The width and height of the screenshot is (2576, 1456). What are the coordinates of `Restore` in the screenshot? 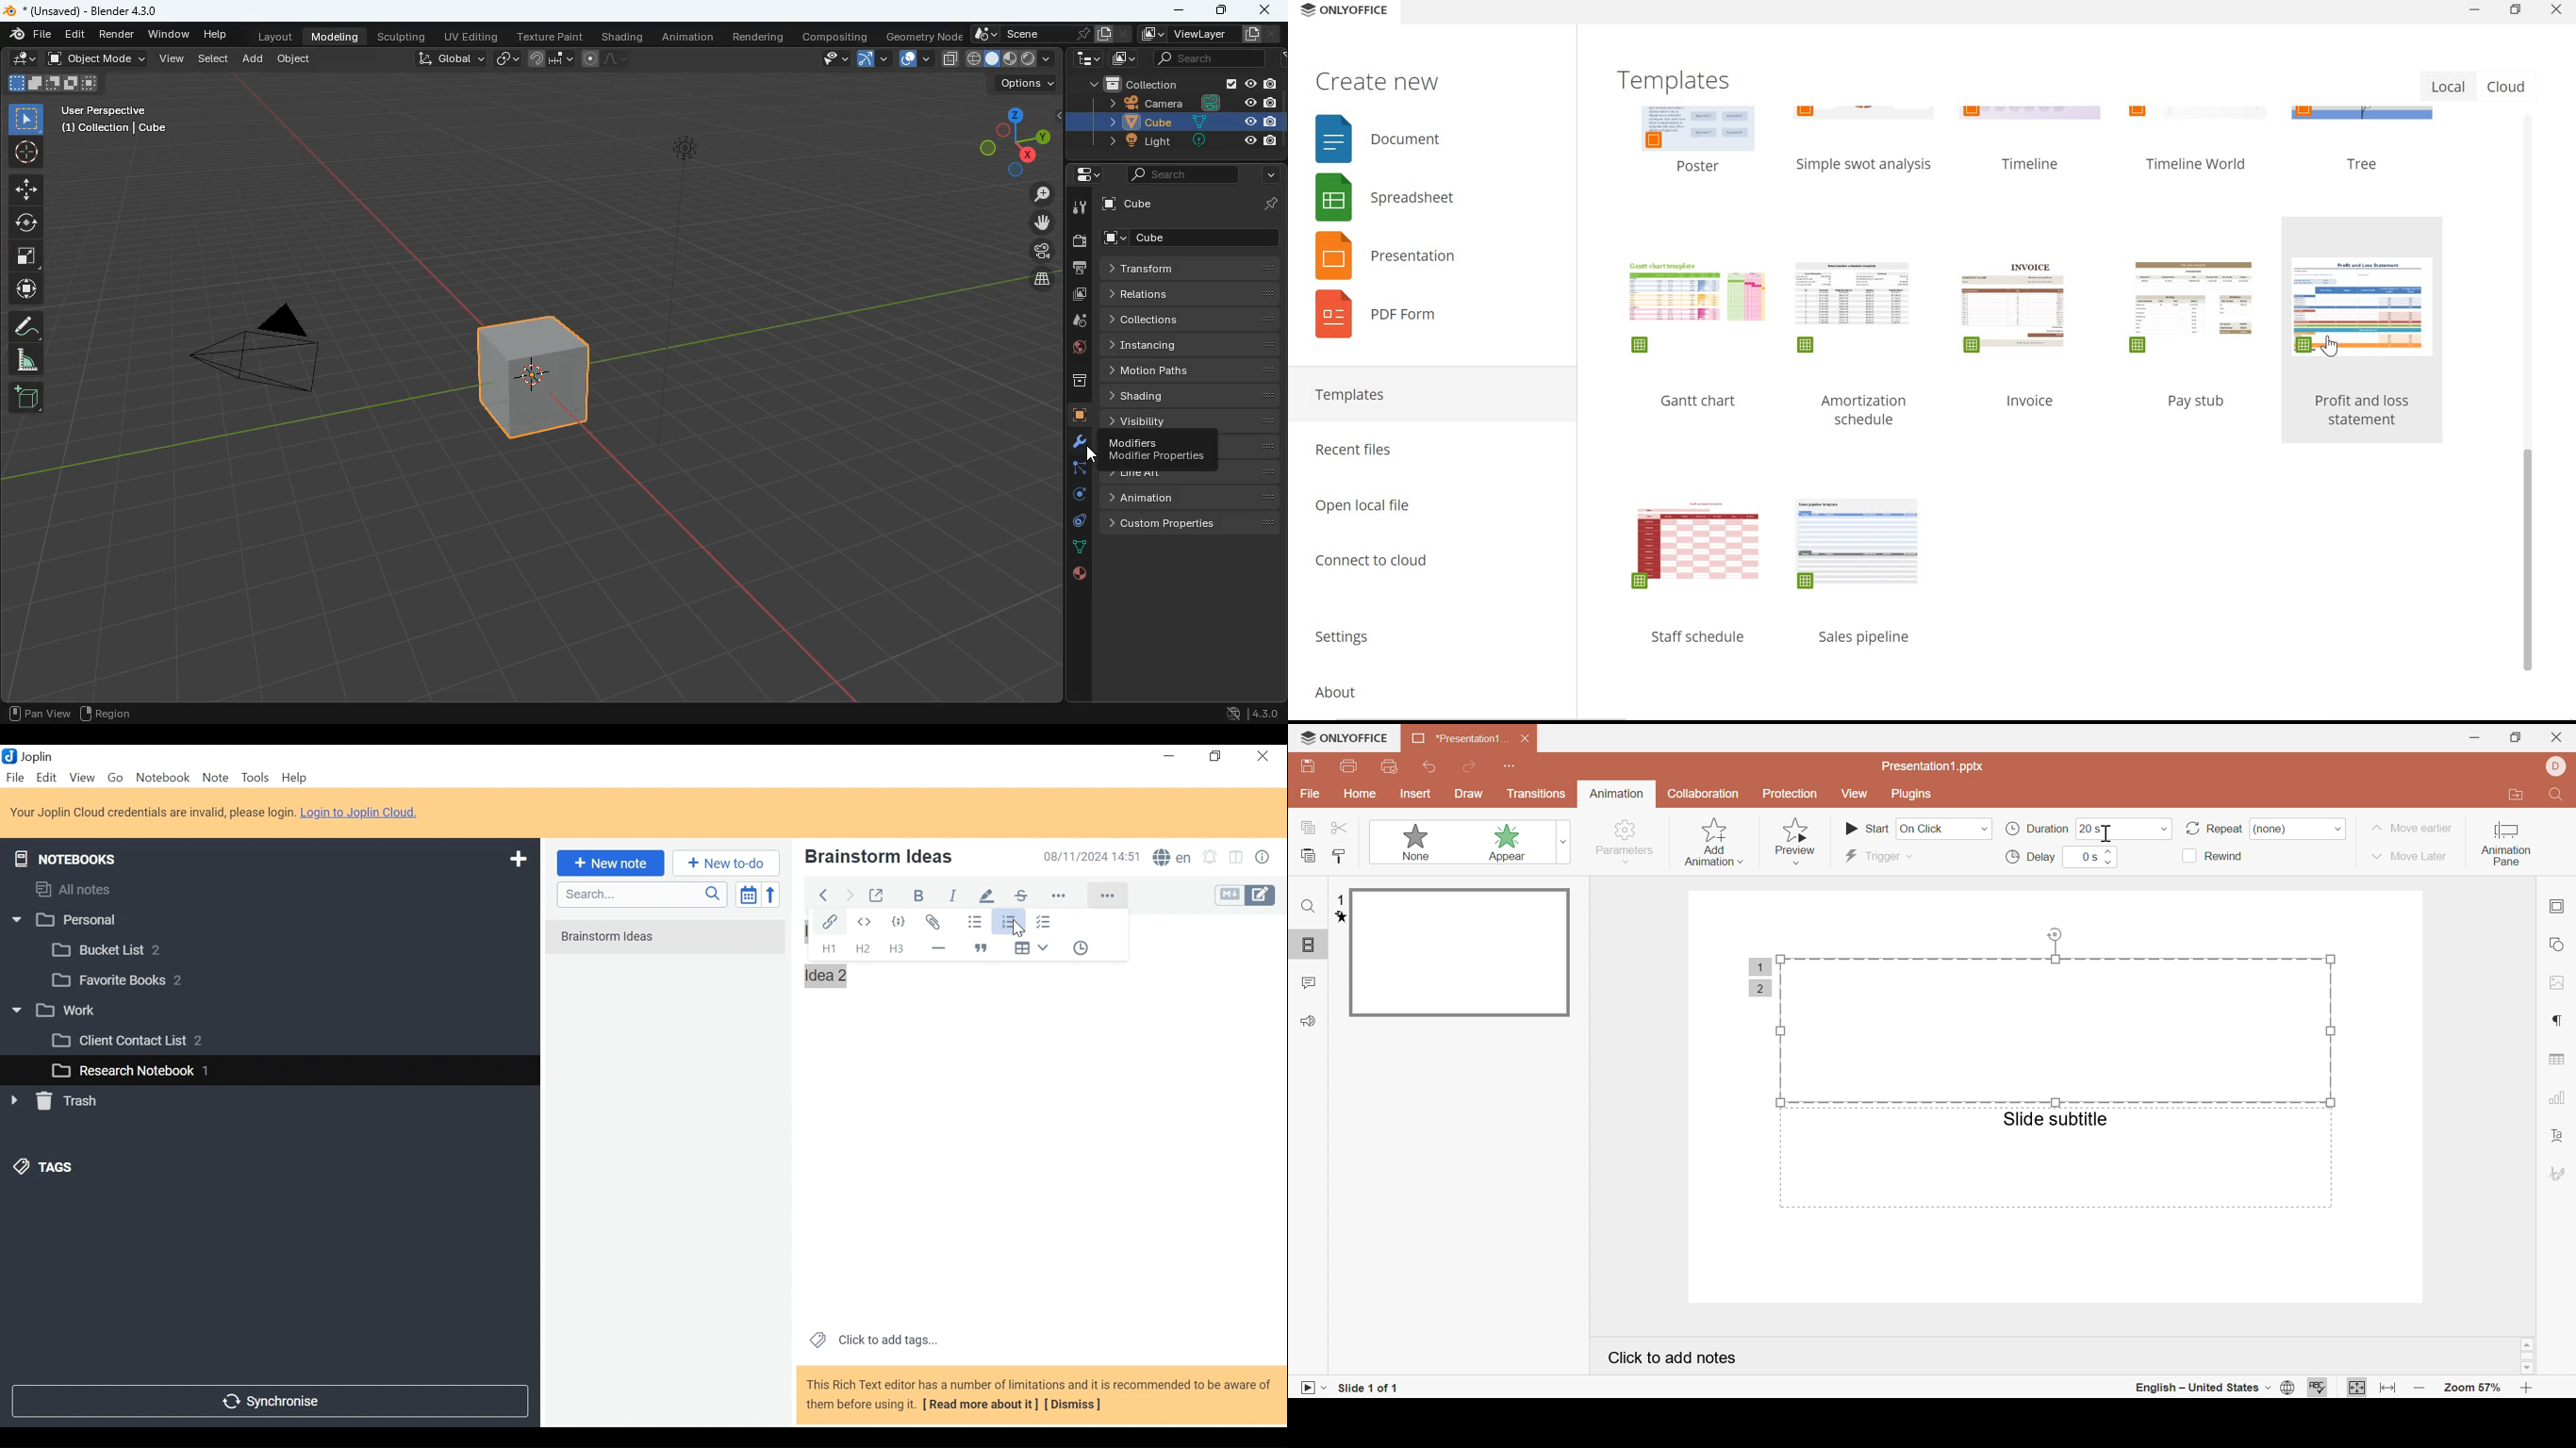 It's located at (1217, 757).